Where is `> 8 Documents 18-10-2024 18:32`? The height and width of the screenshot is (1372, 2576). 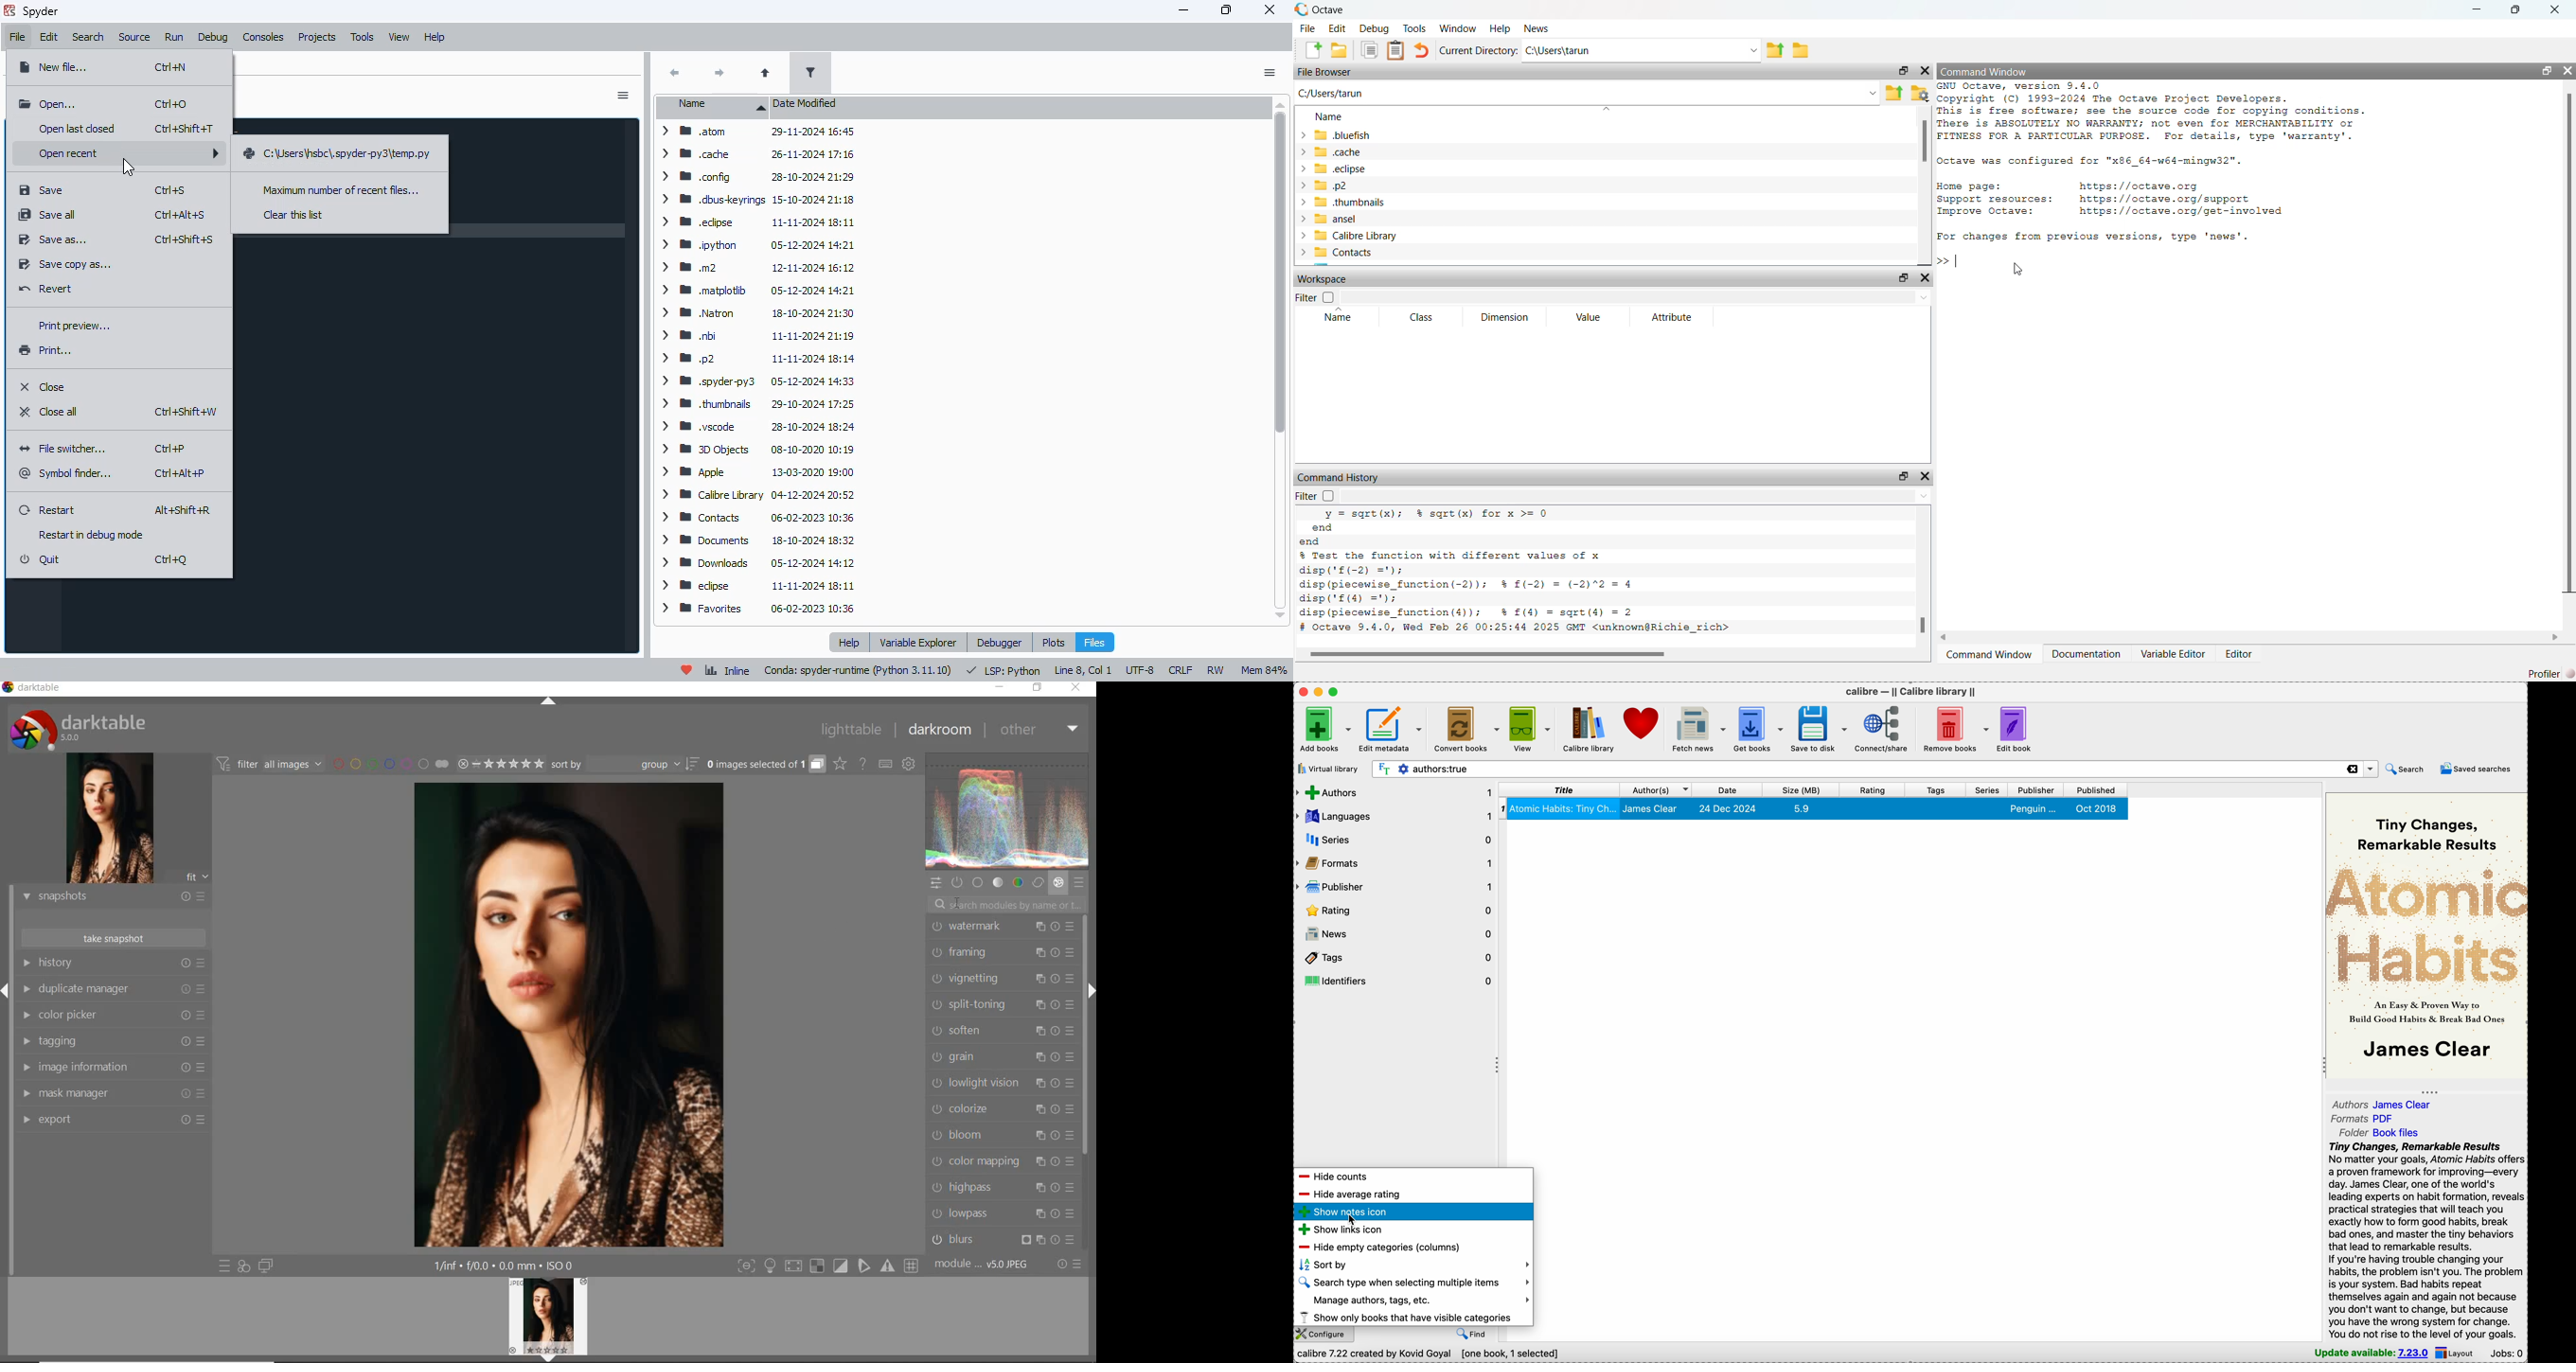 > 8 Documents 18-10-2024 18:32 is located at coordinates (755, 540).